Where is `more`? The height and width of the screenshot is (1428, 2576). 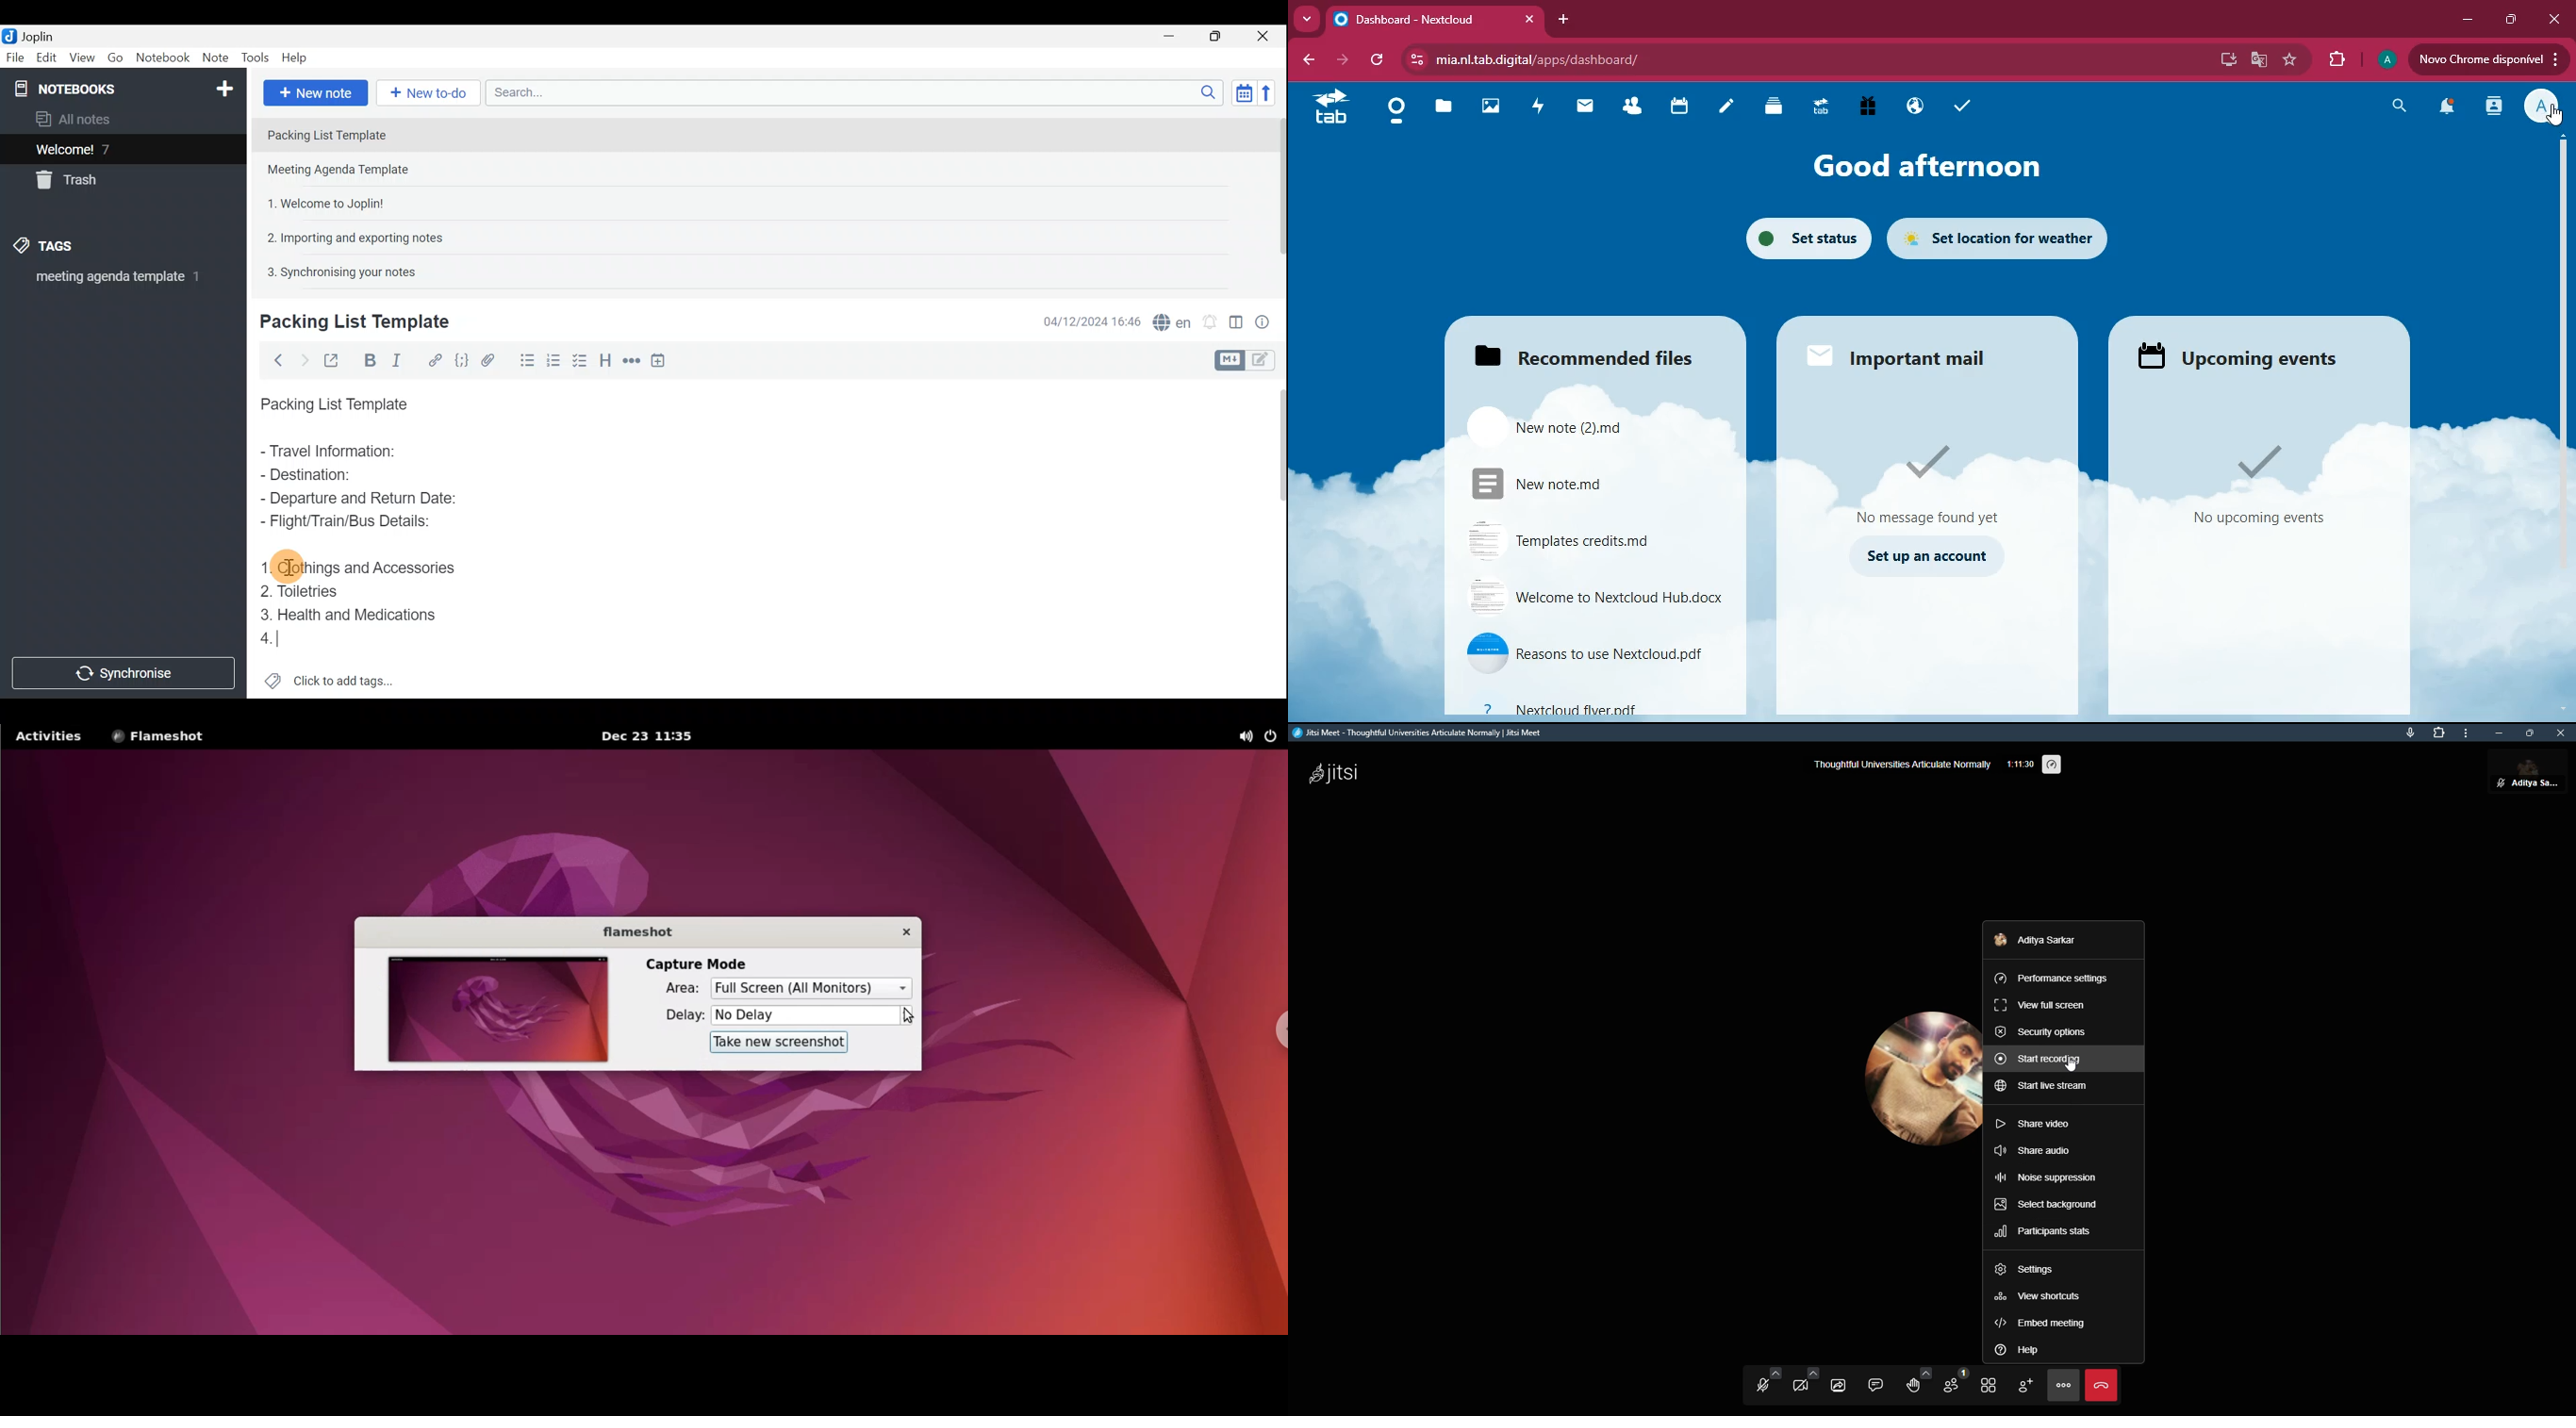 more is located at coordinates (1307, 18).